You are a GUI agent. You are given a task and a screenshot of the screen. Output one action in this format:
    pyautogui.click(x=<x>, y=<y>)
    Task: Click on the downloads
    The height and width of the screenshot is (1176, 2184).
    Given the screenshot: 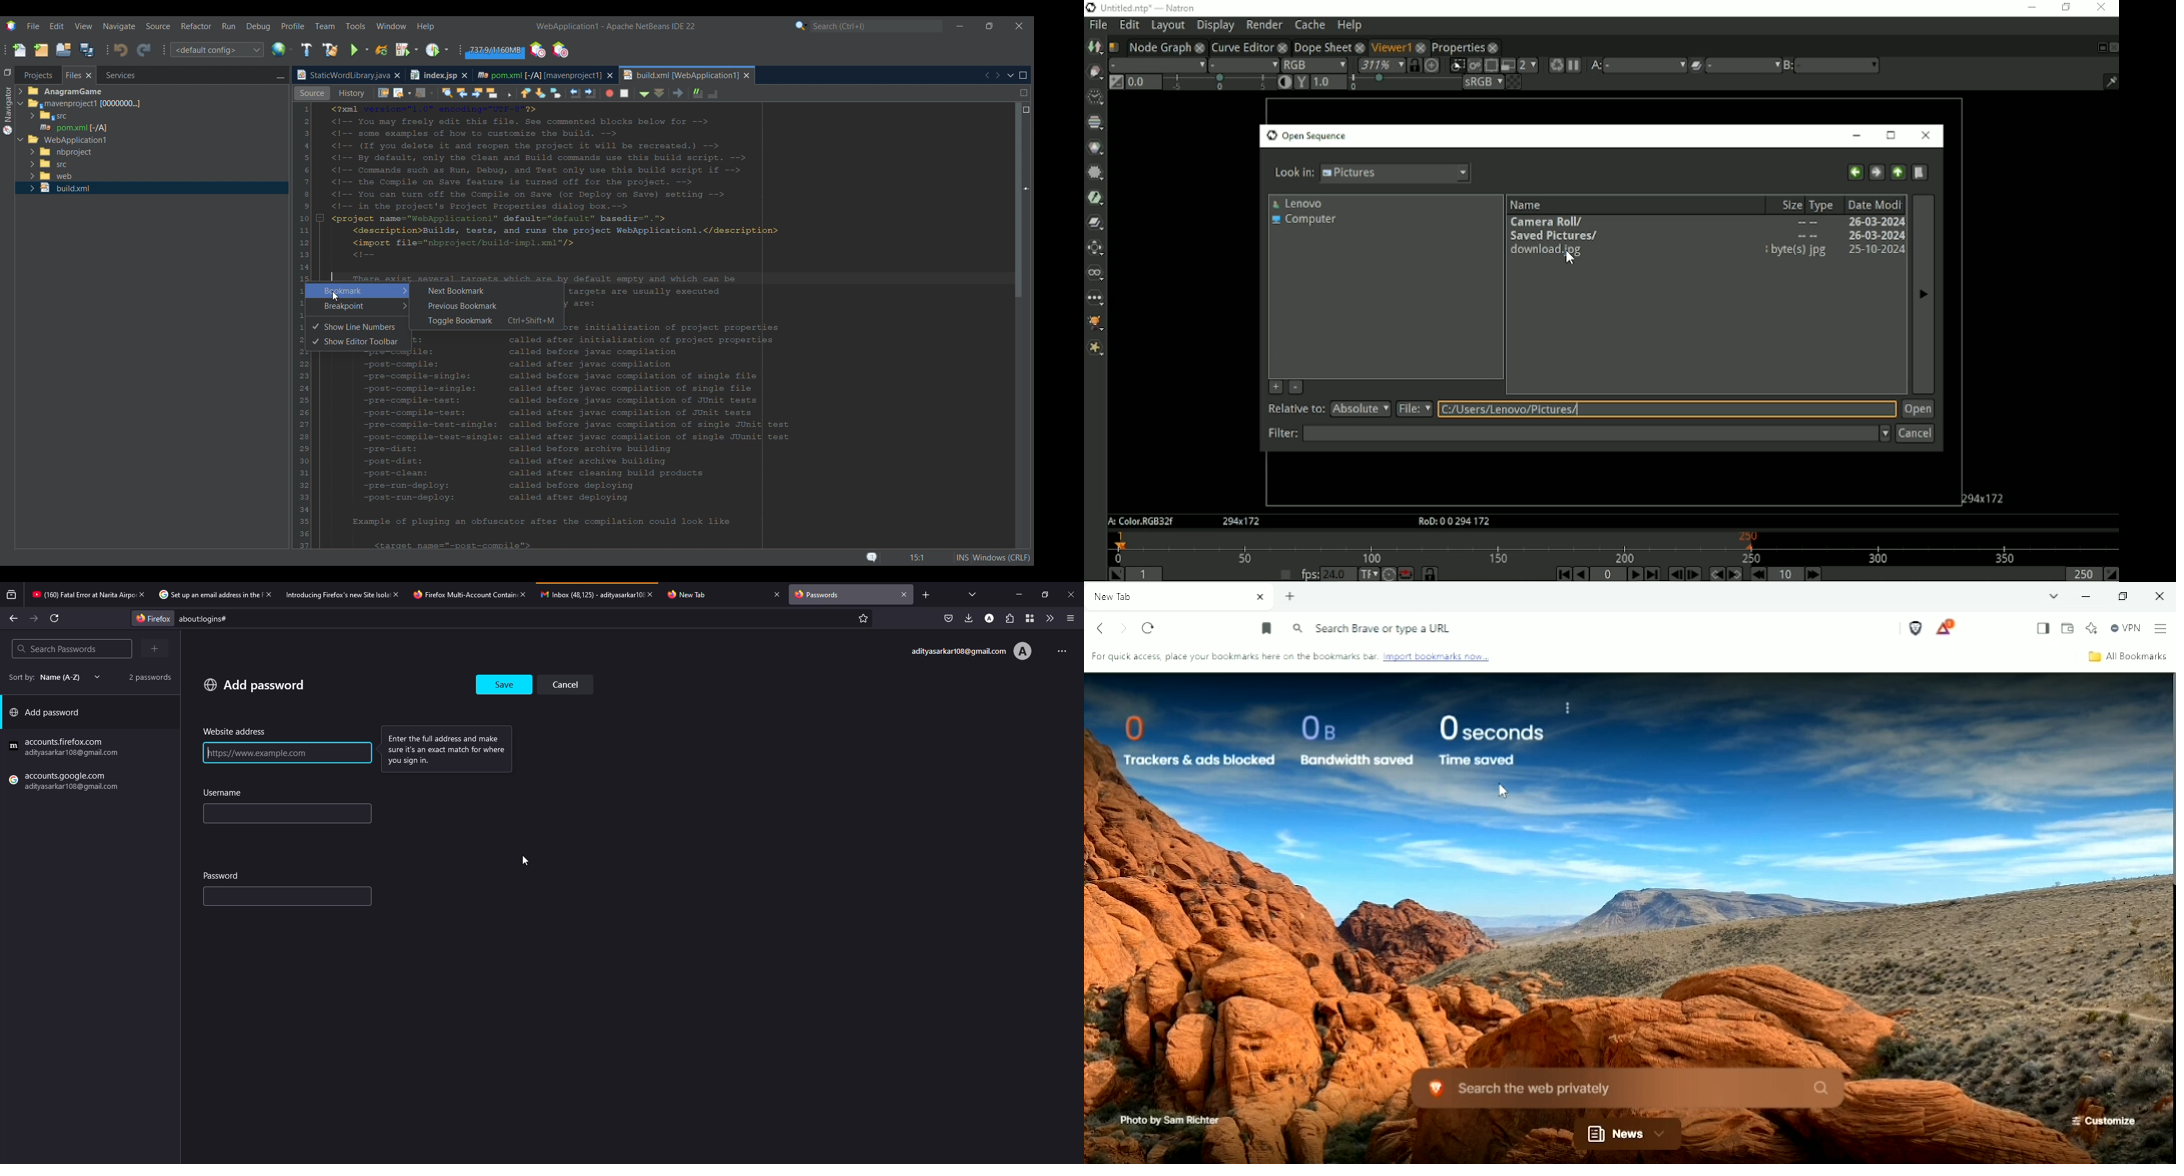 What is the action you would take?
    pyautogui.click(x=970, y=618)
    